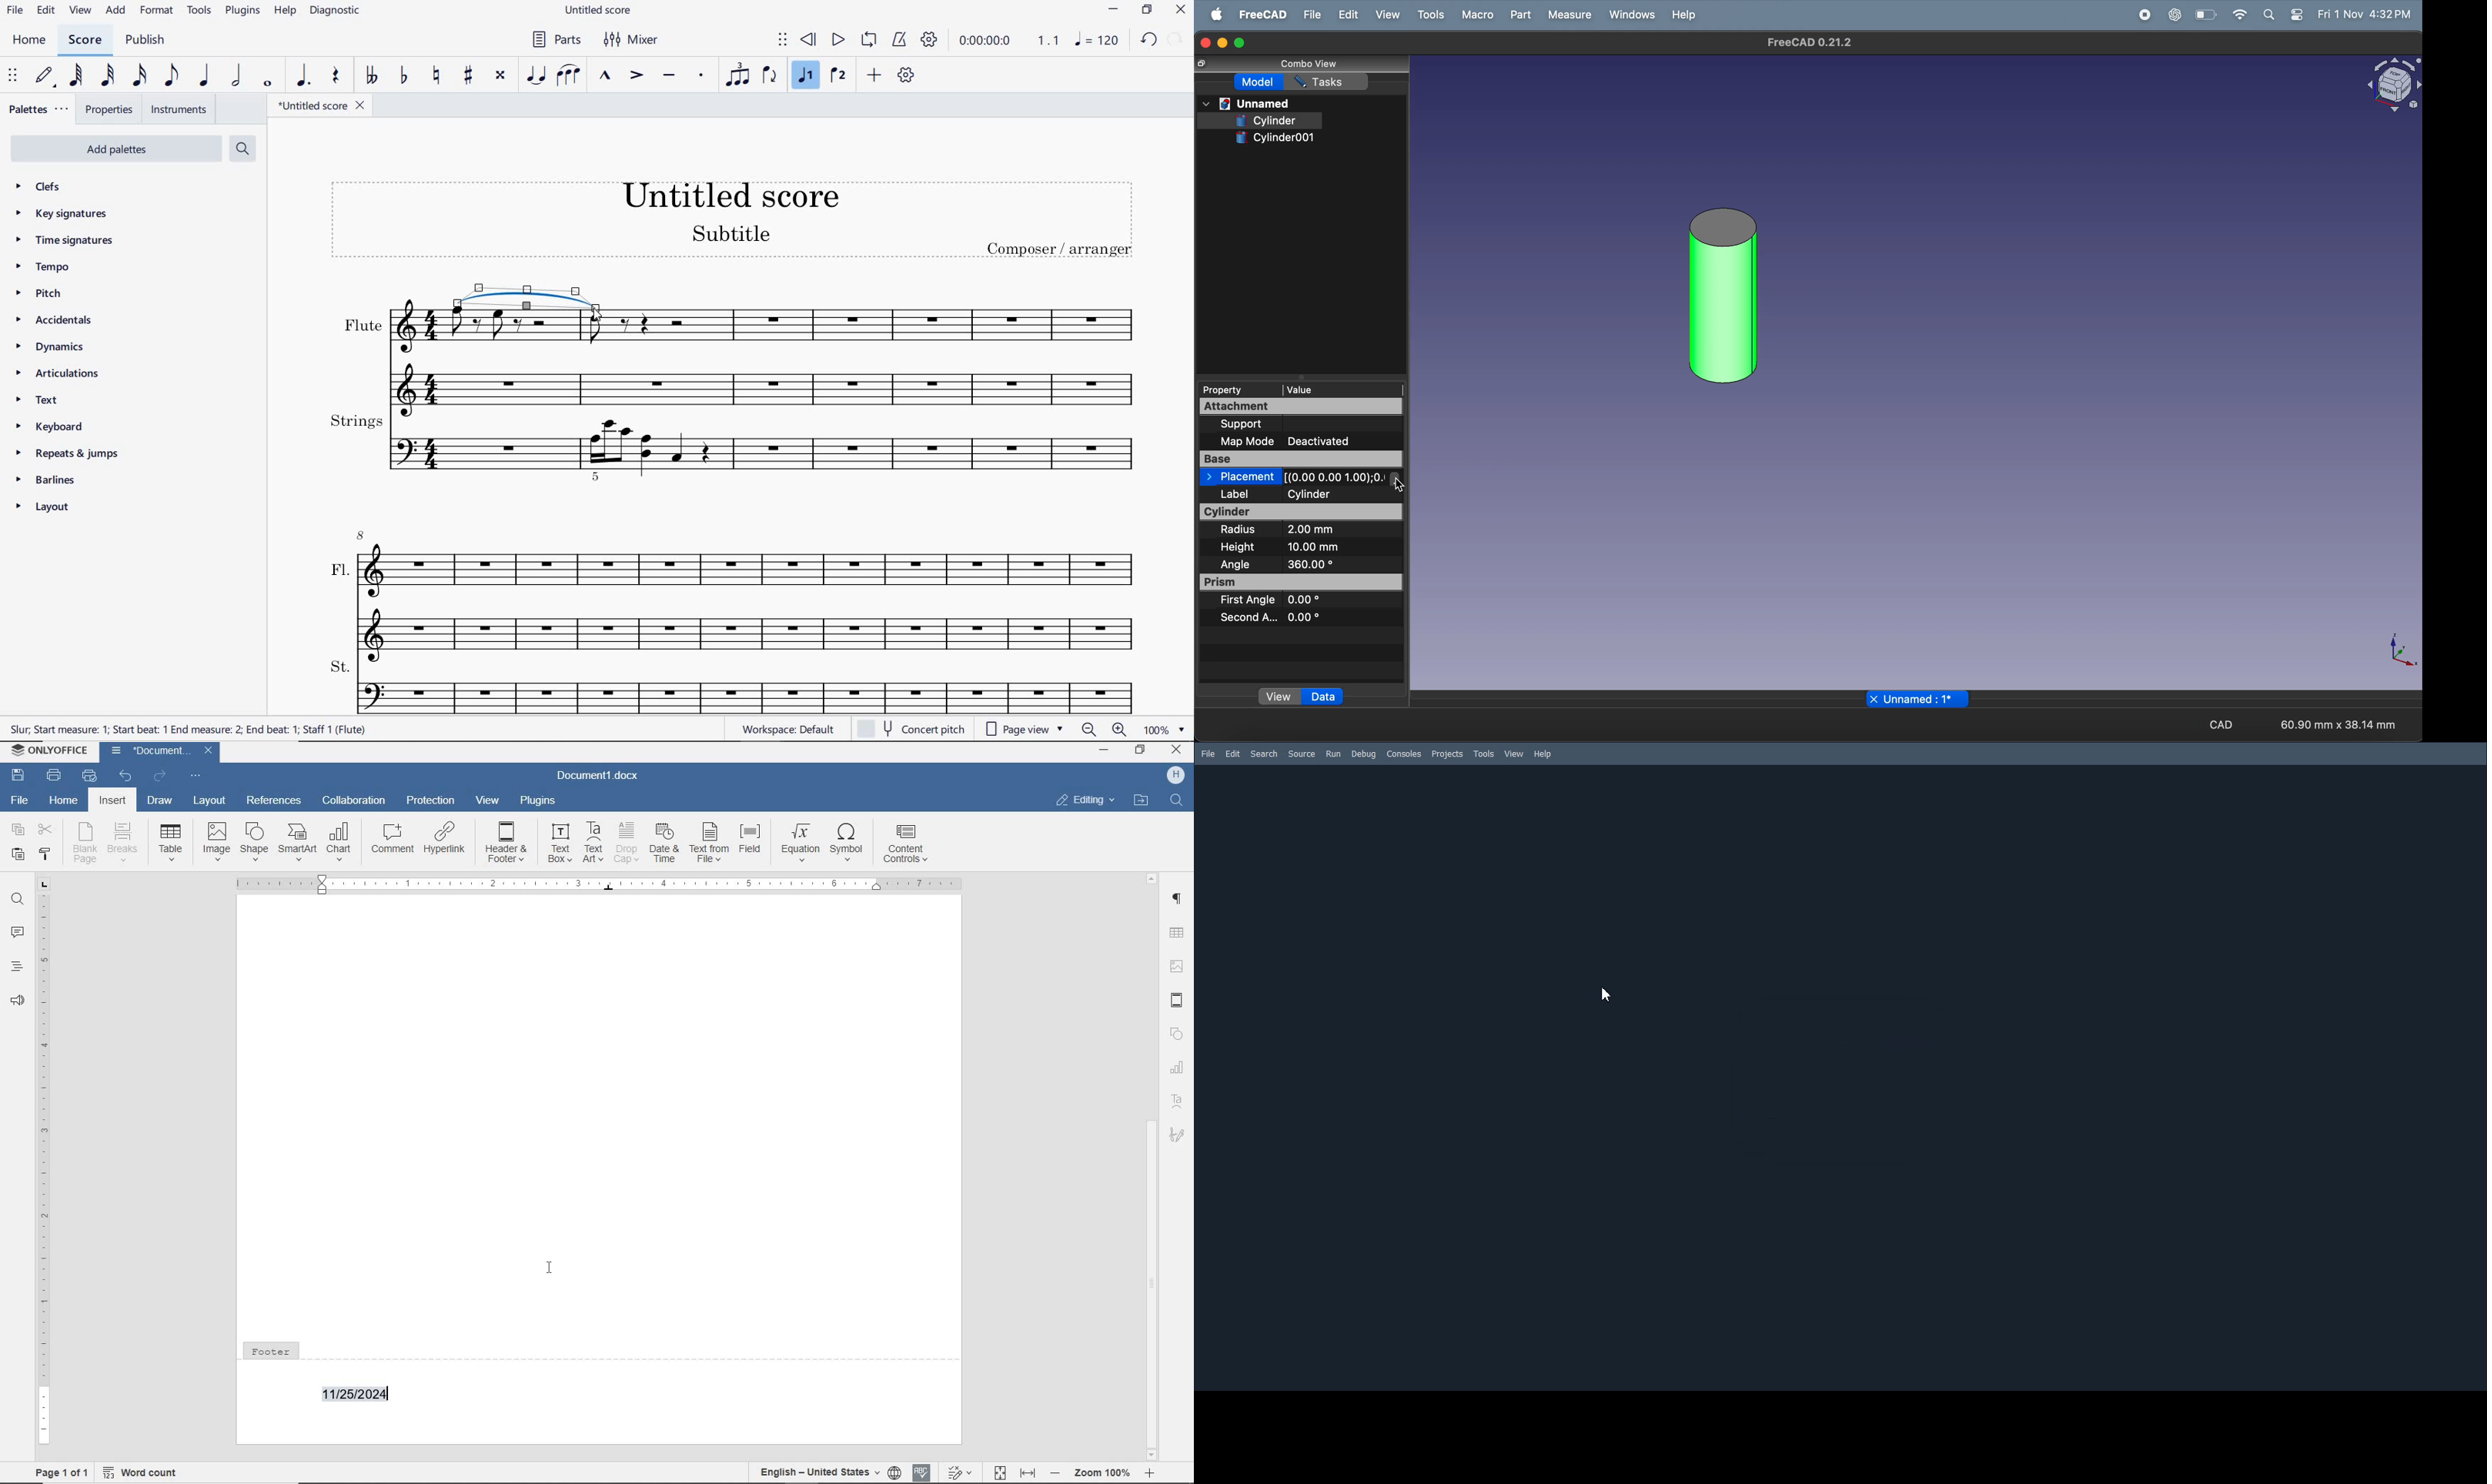  What do you see at coordinates (908, 845) in the screenshot?
I see `content controls` at bounding box center [908, 845].